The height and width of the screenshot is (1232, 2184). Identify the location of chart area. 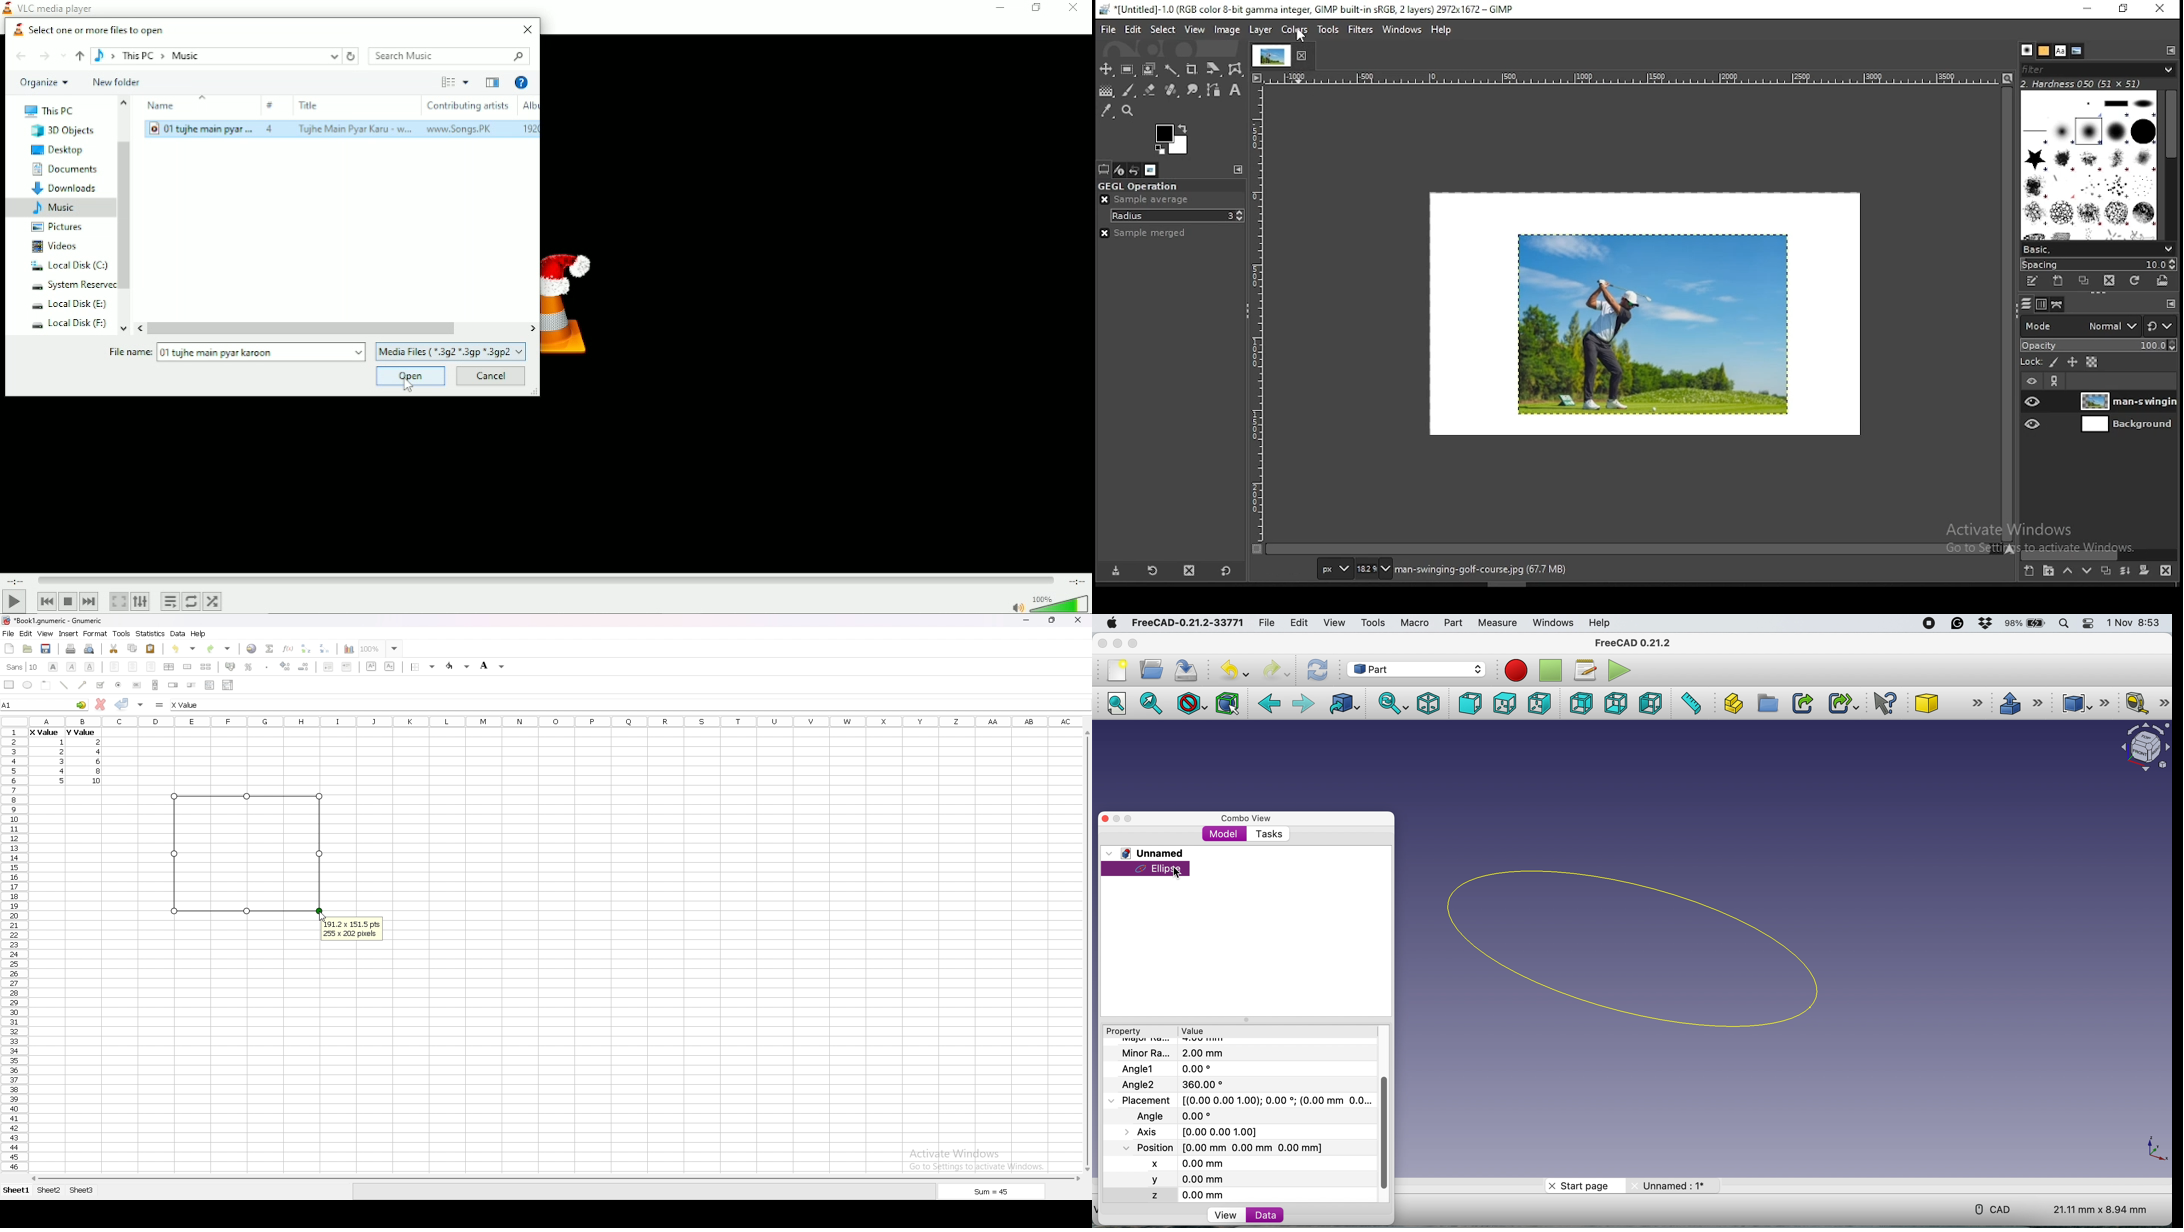
(247, 853).